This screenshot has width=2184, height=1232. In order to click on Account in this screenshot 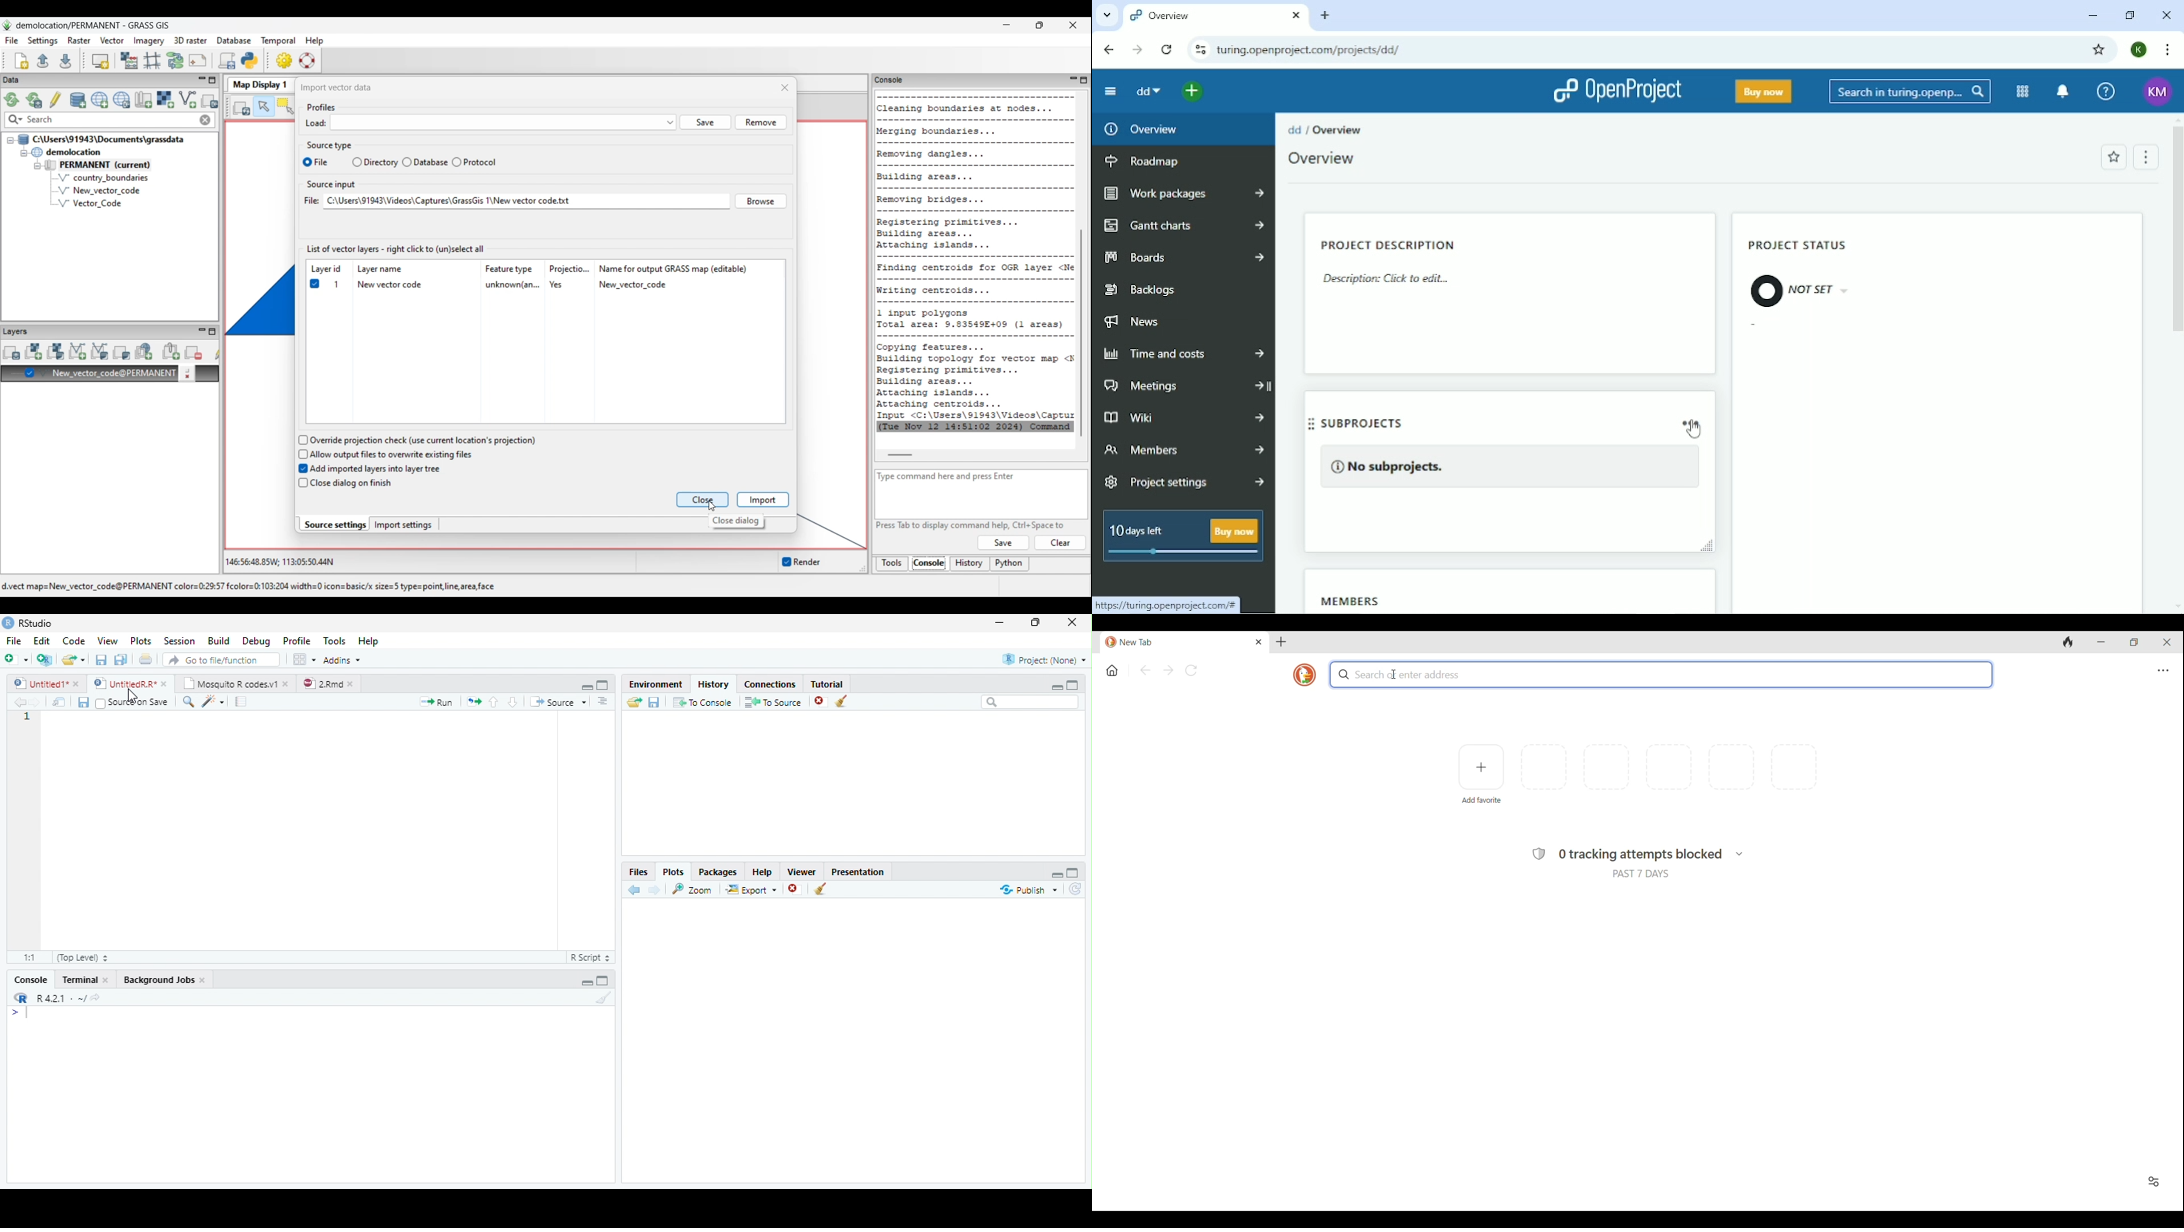, I will do `click(2156, 92)`.